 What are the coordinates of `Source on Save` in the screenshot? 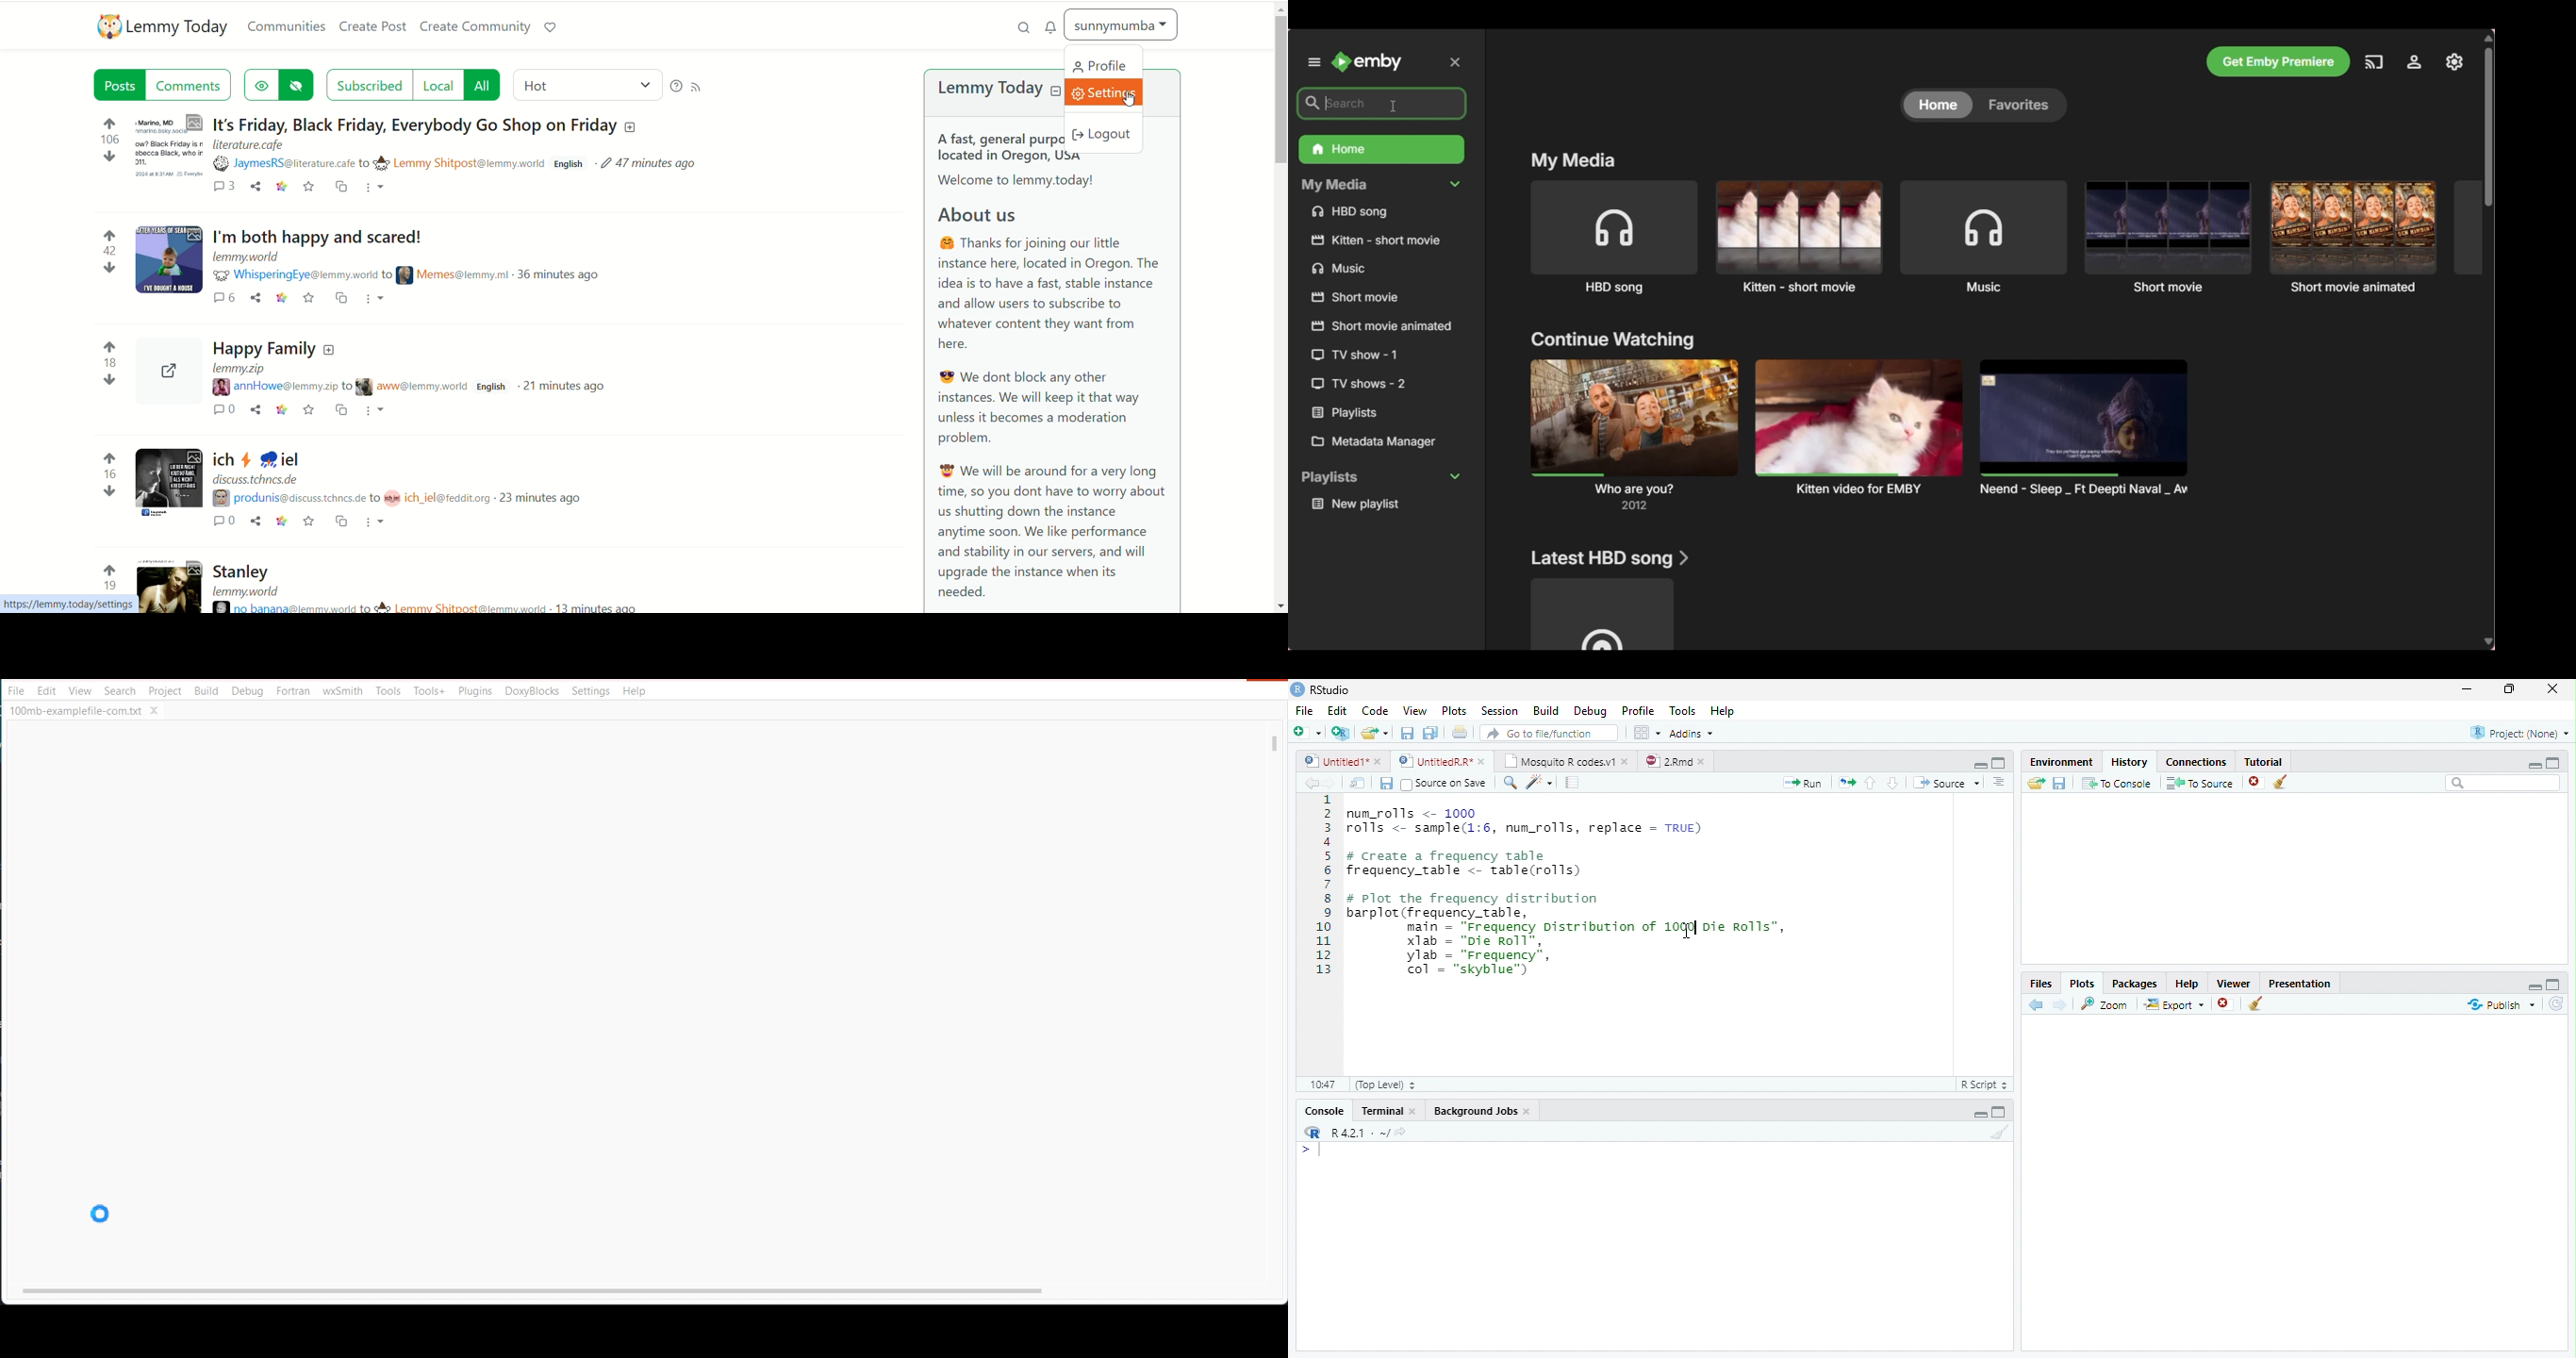 It's located at (1444, 784).